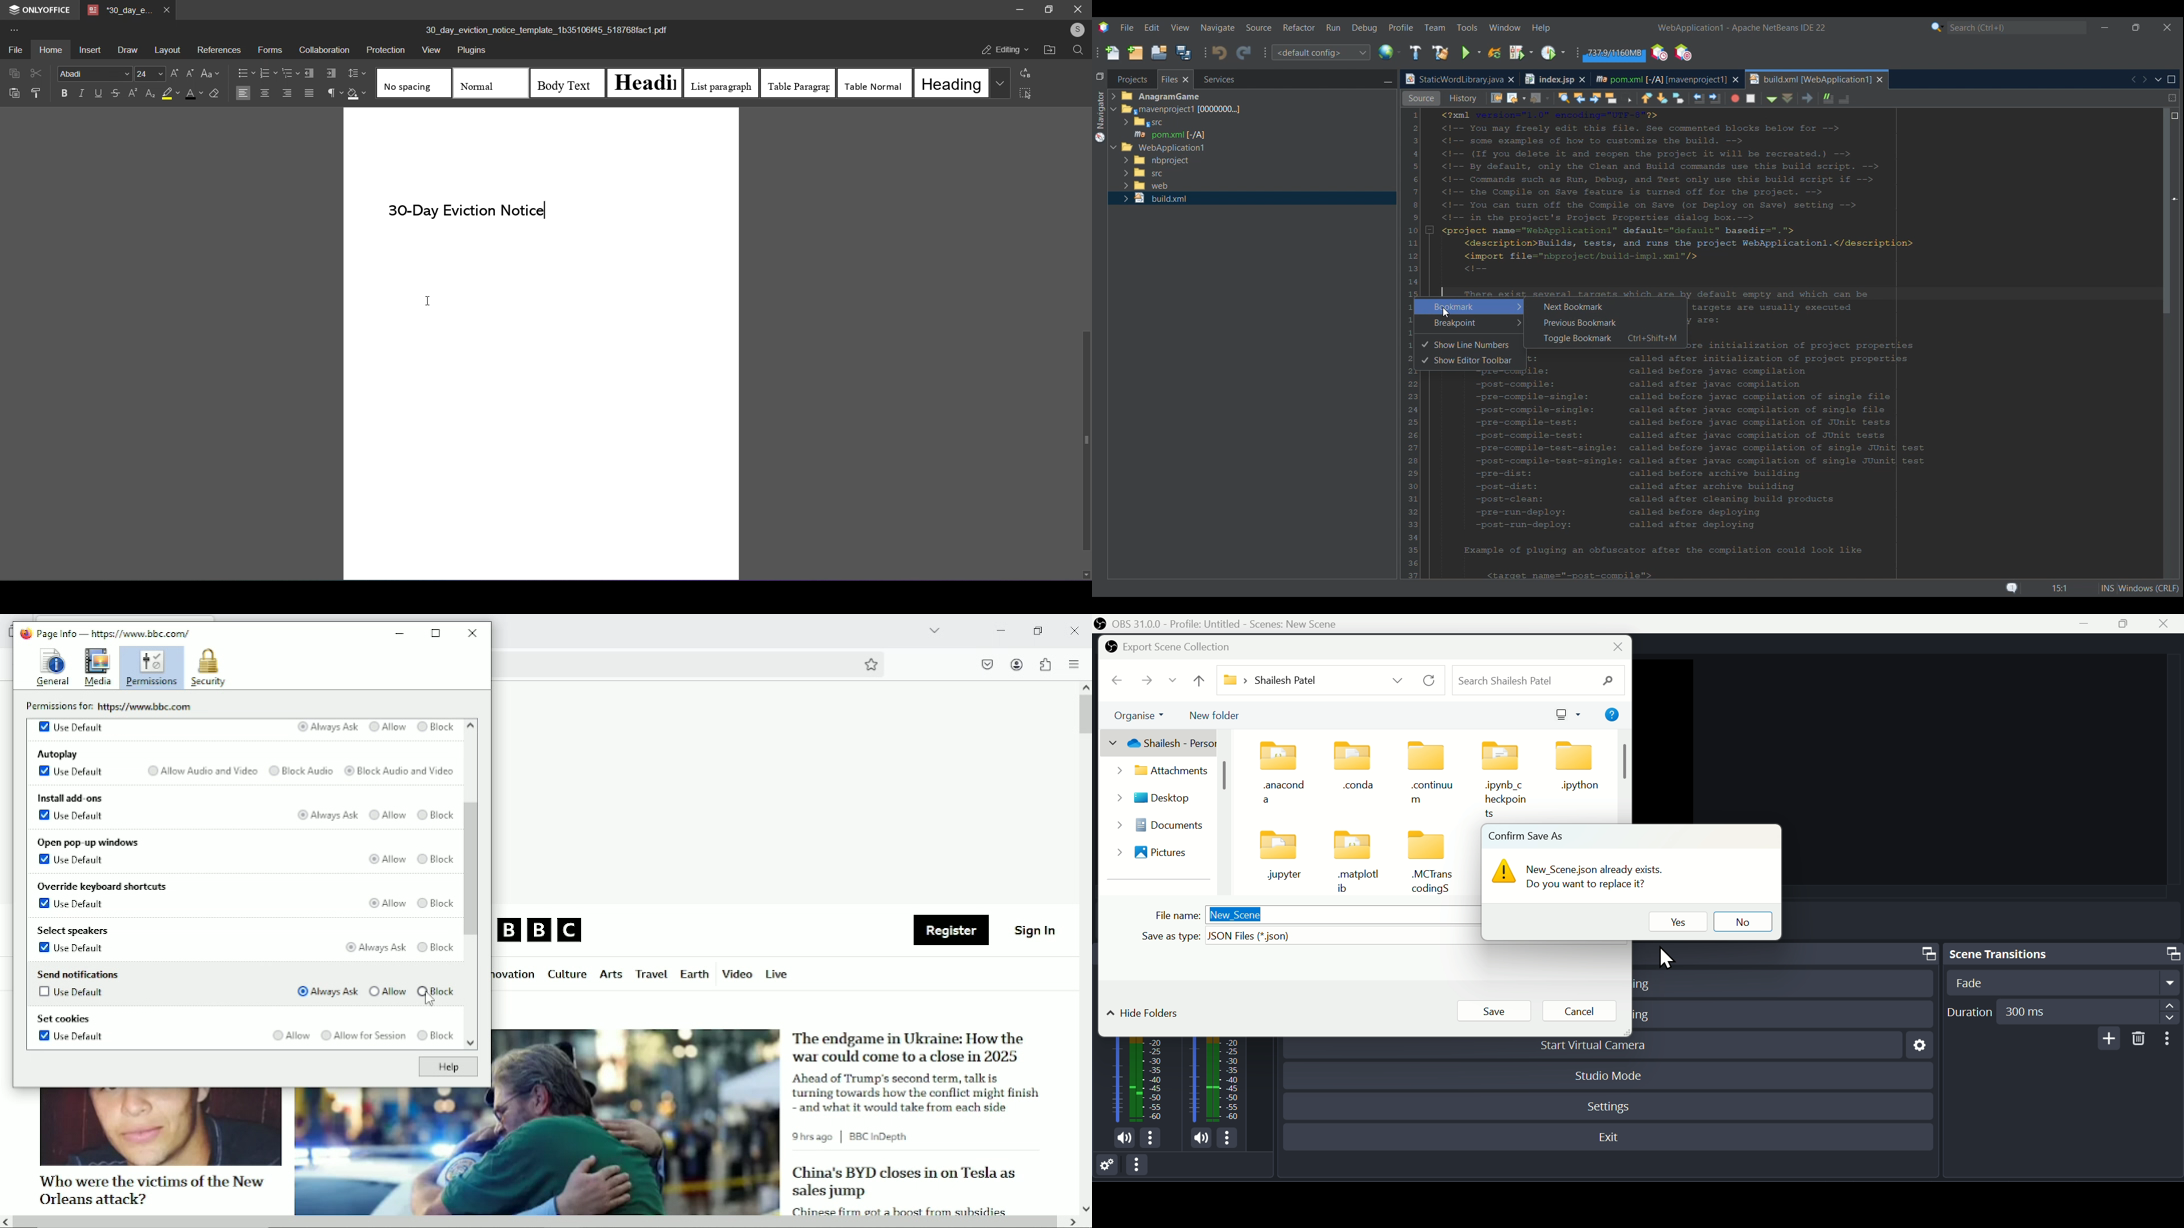 The width and height of the screenshot is (2184, 1232). I want to click on Video, so click(737, 973).